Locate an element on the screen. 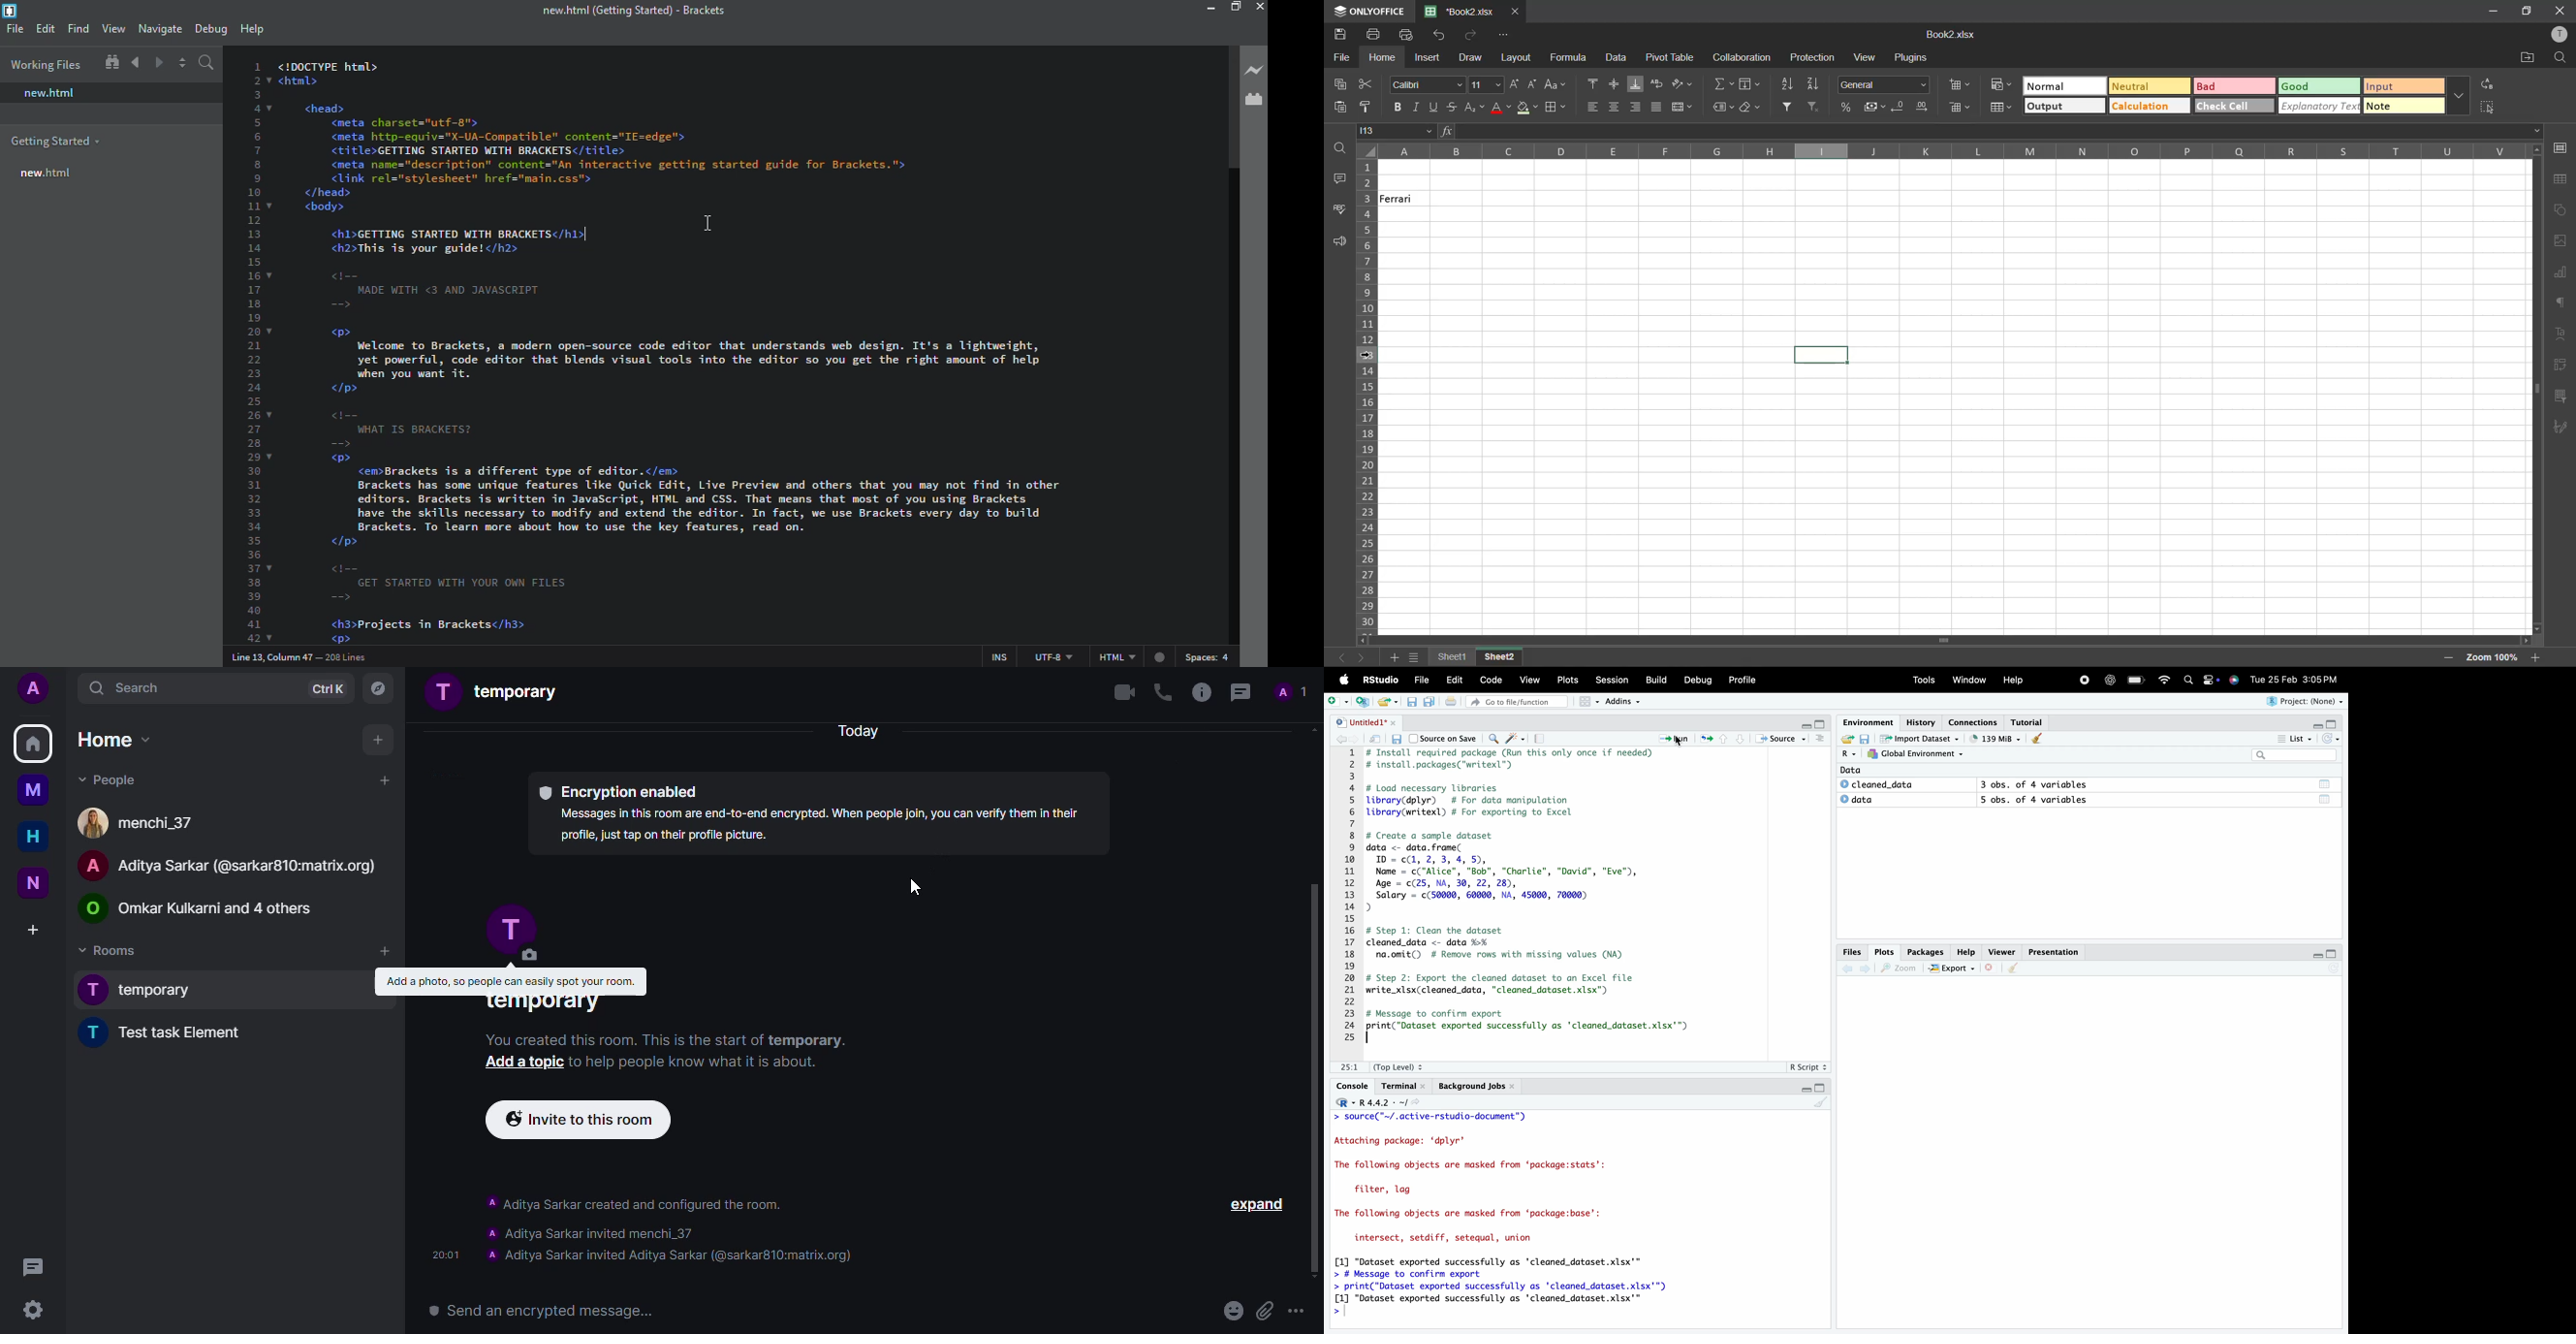 The image size is (2576, 1344). Tutorial is located at coordinates (2030, 721).